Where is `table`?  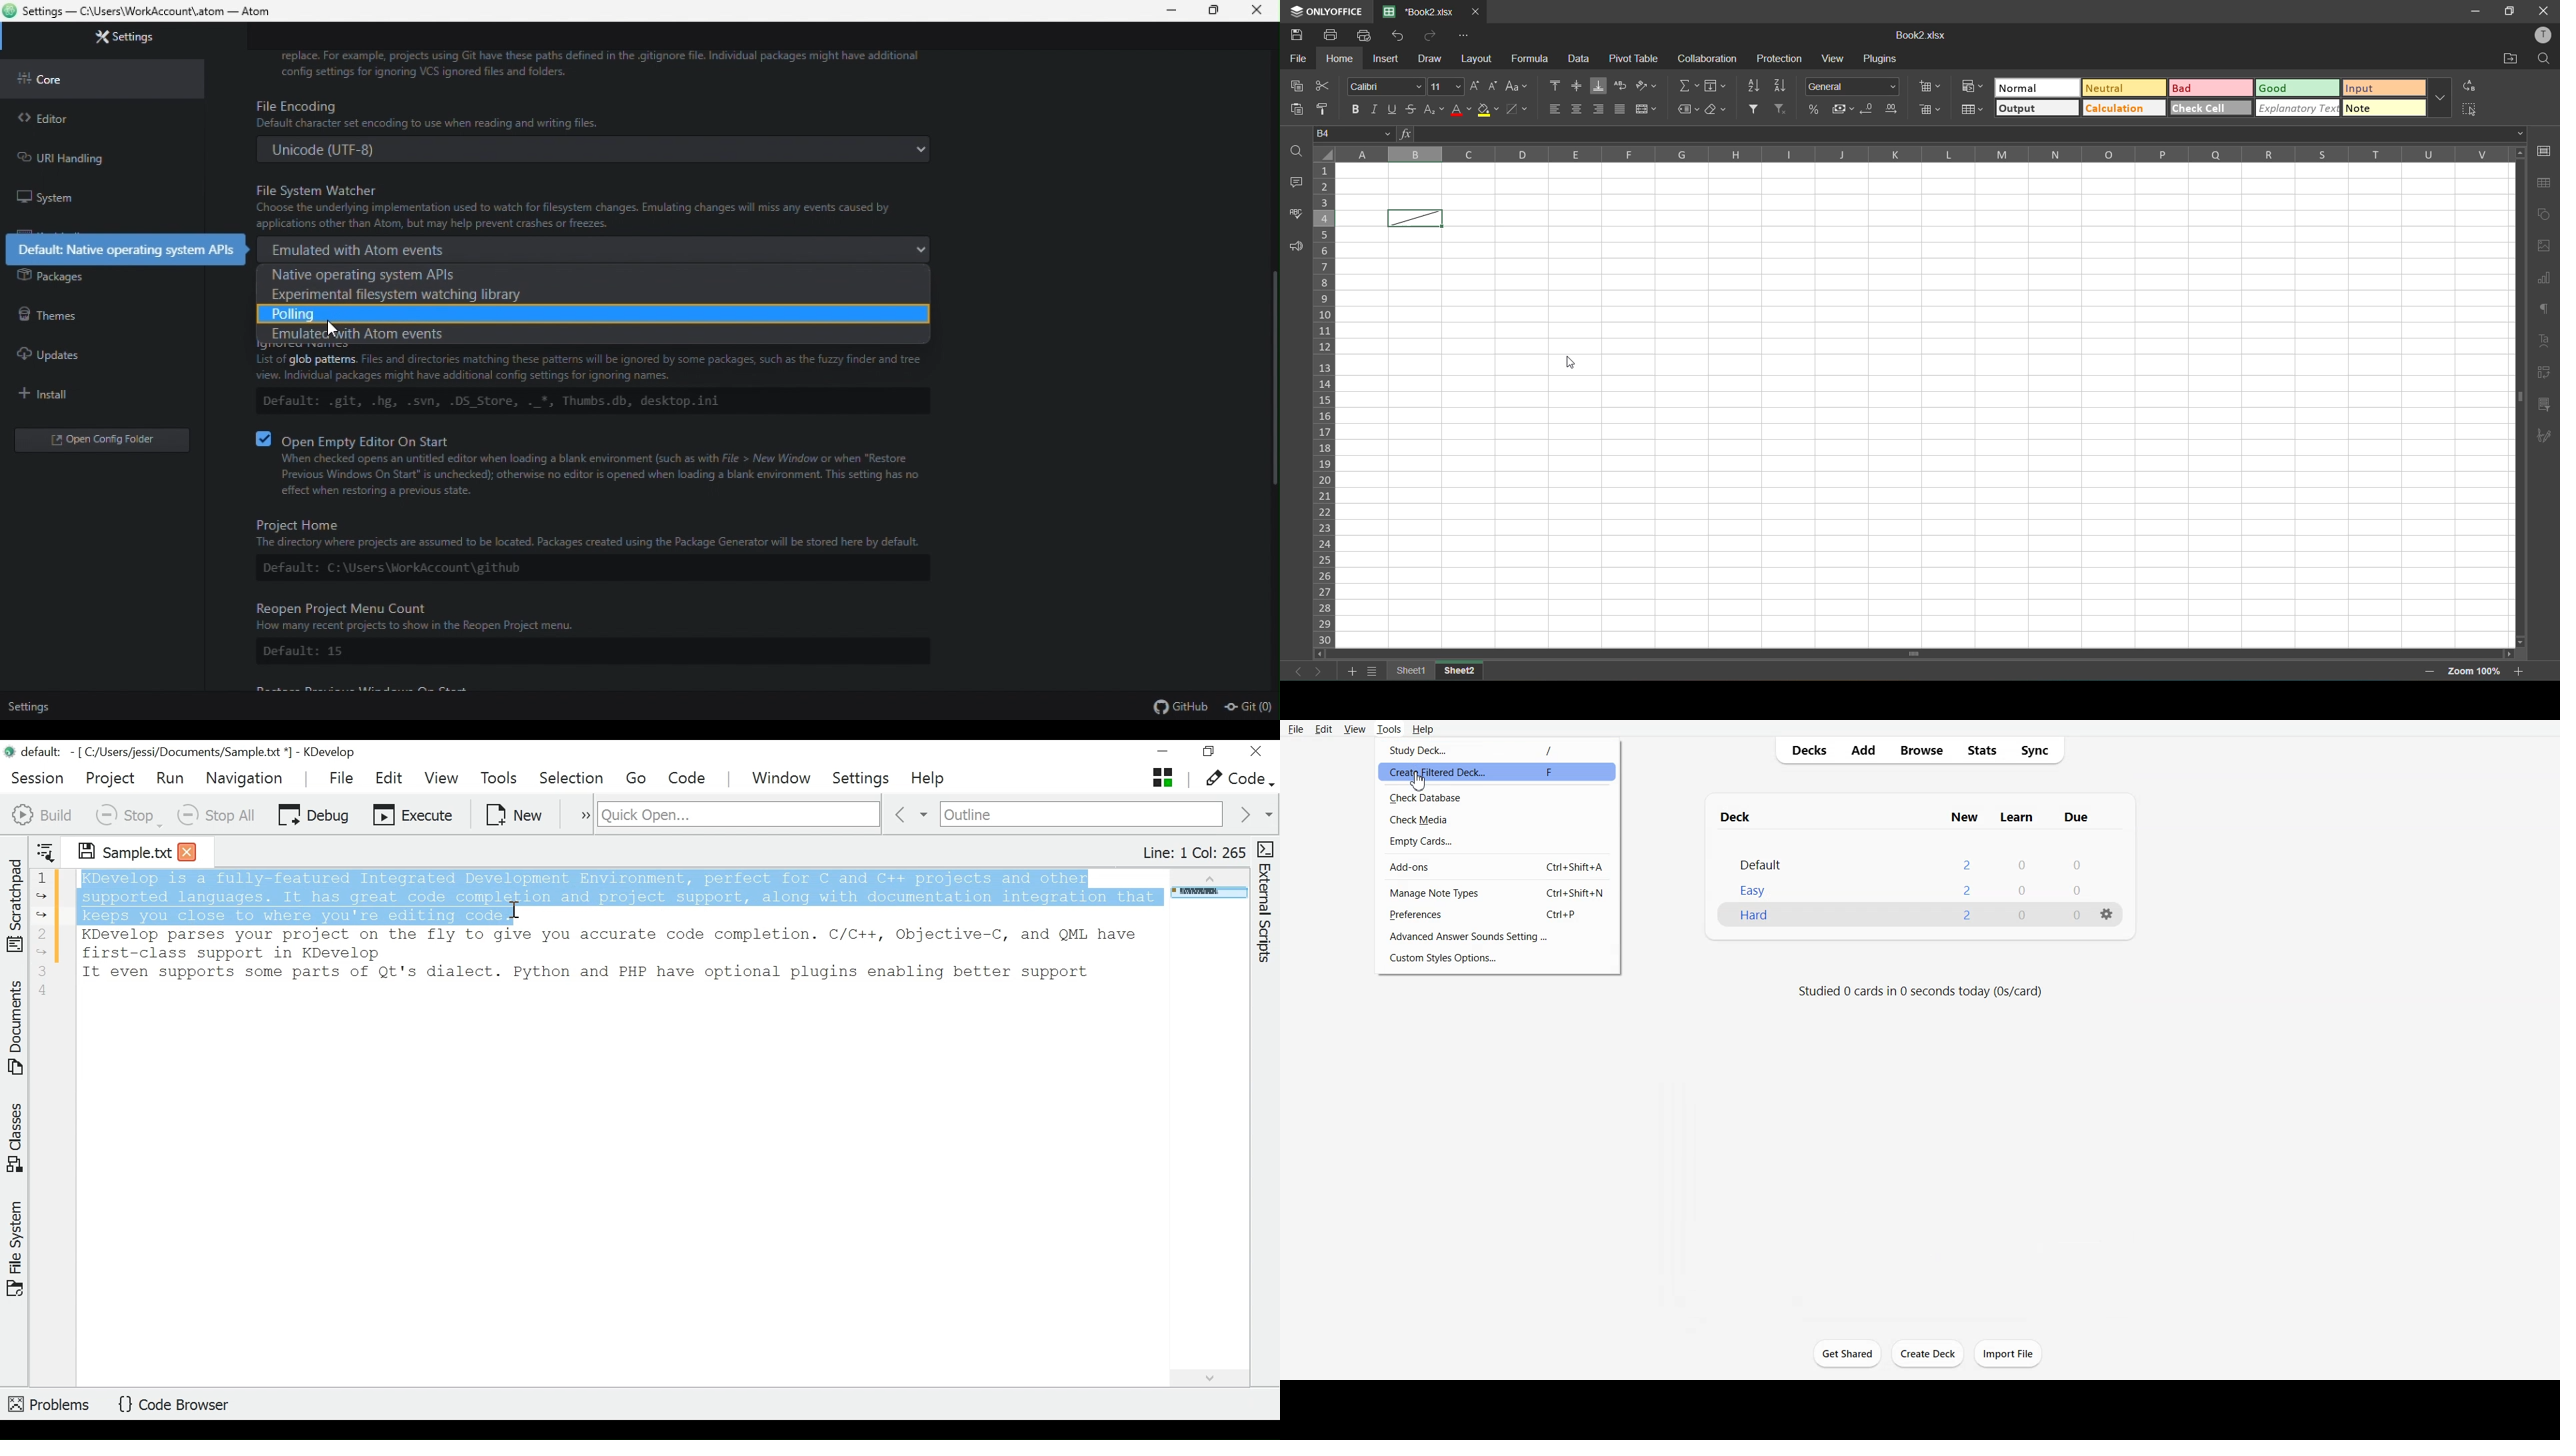
table is located at coordinates (2543, 183).